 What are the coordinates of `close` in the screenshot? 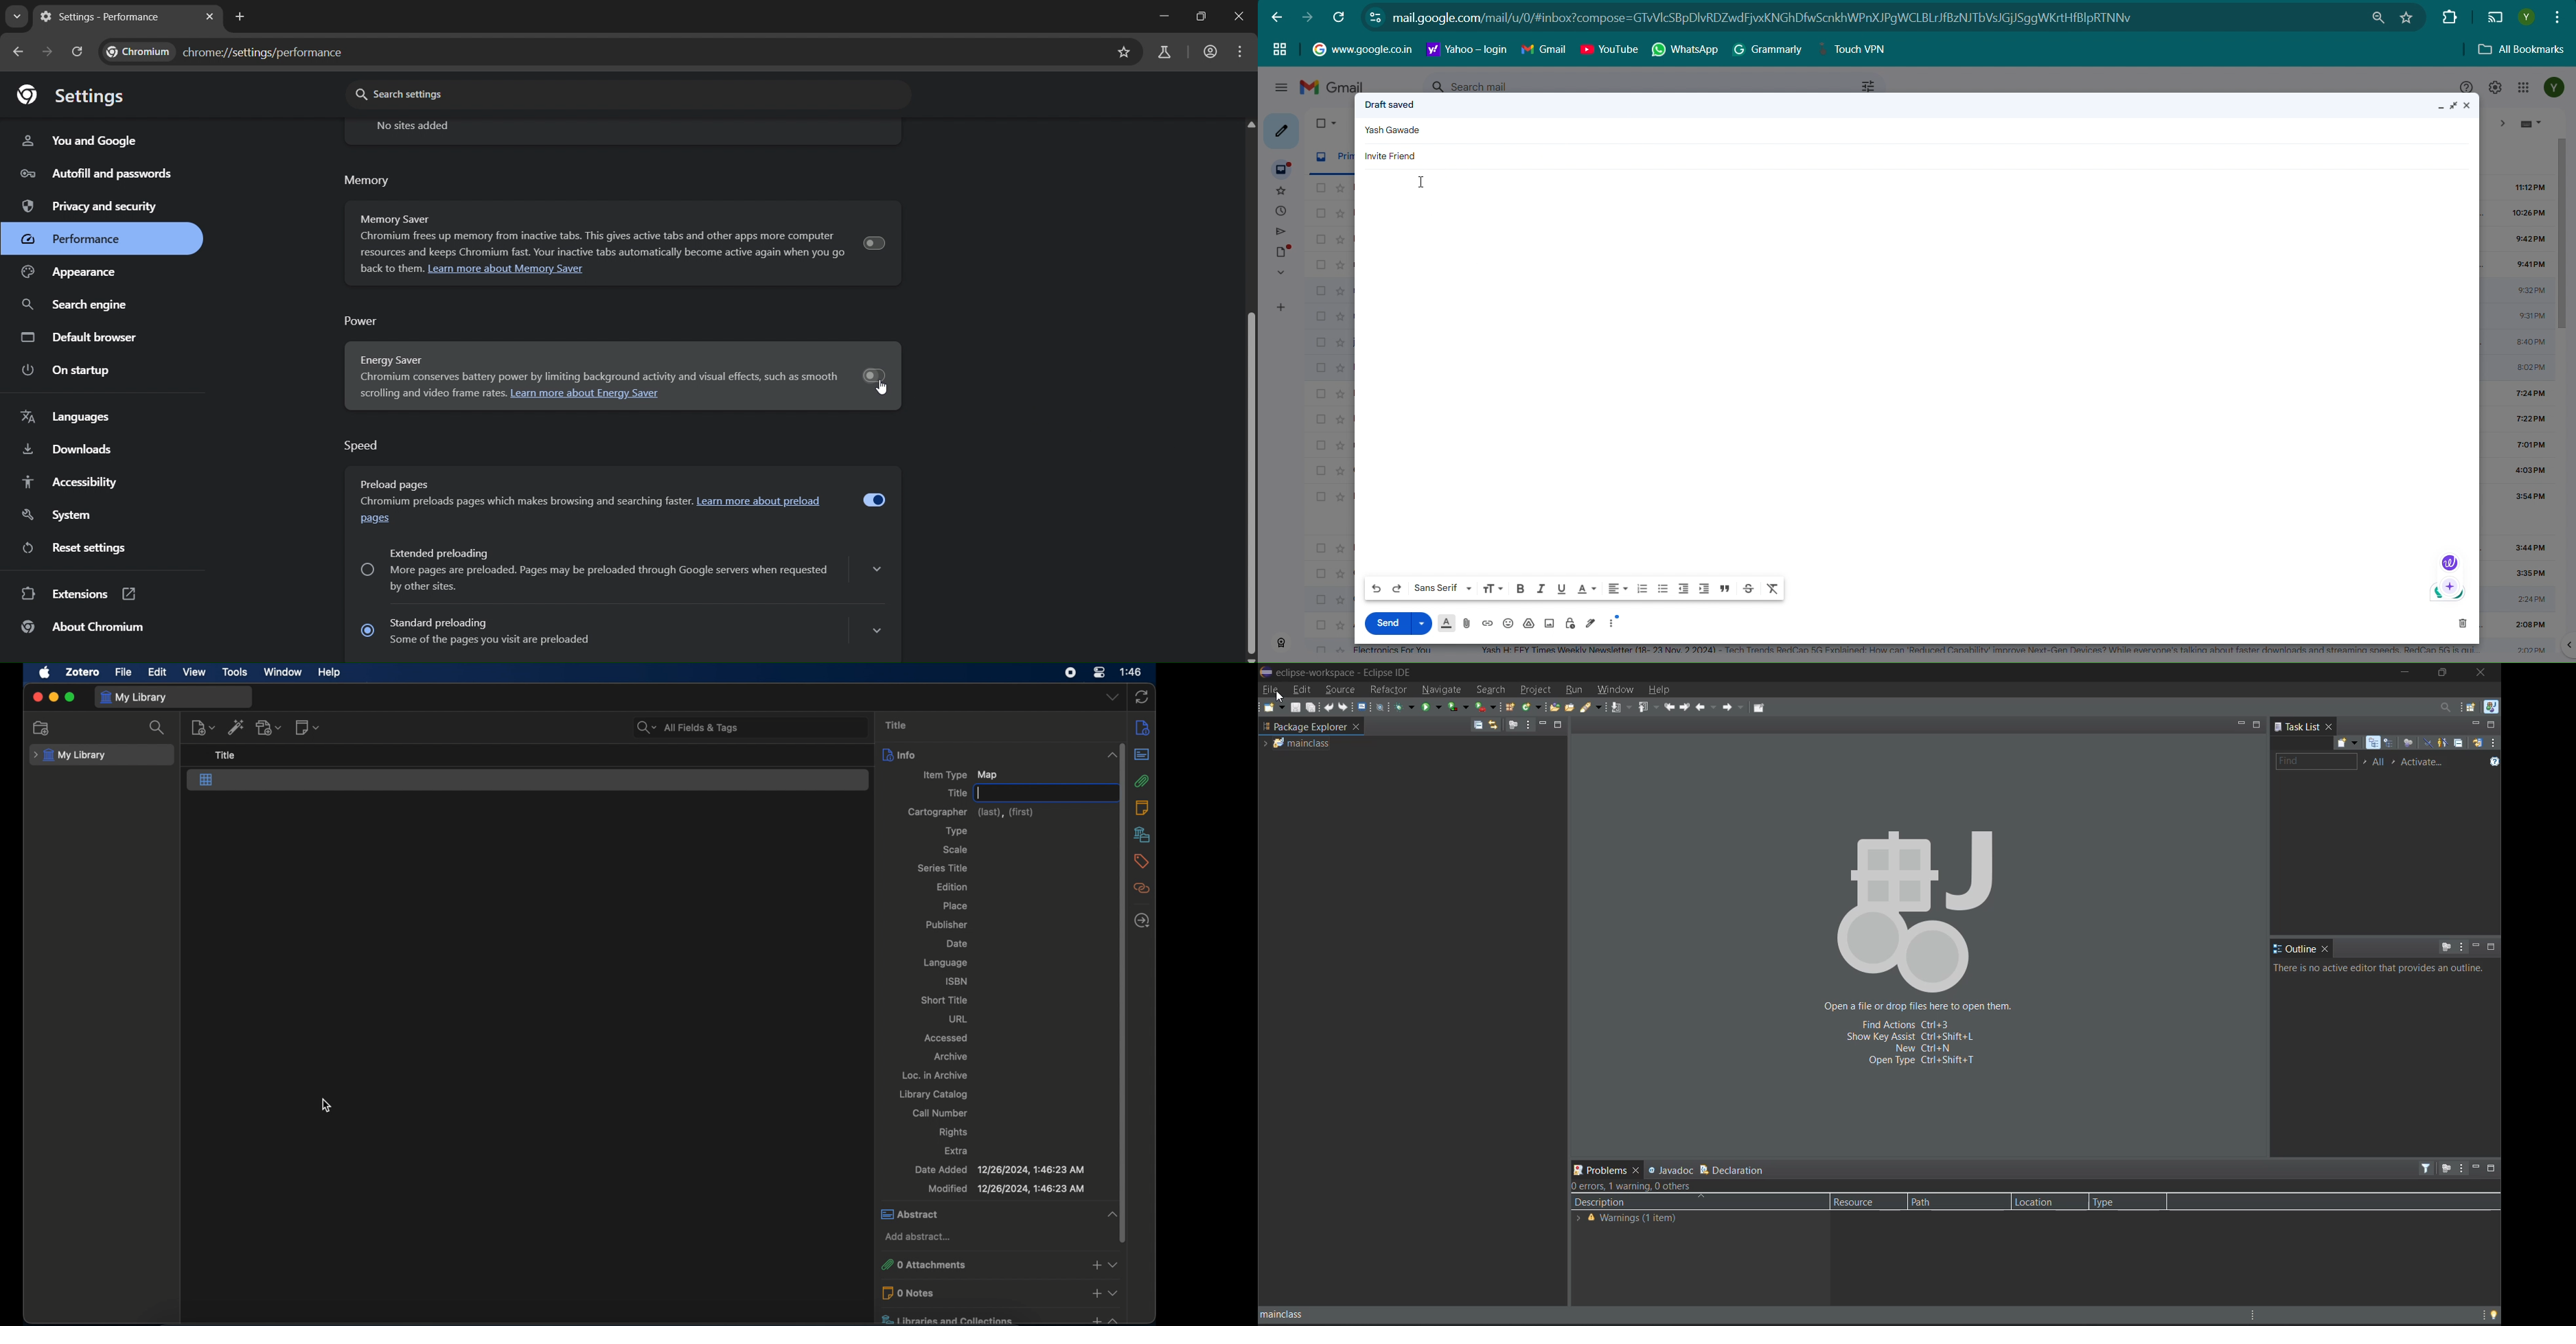 It's located at (2330, 726).